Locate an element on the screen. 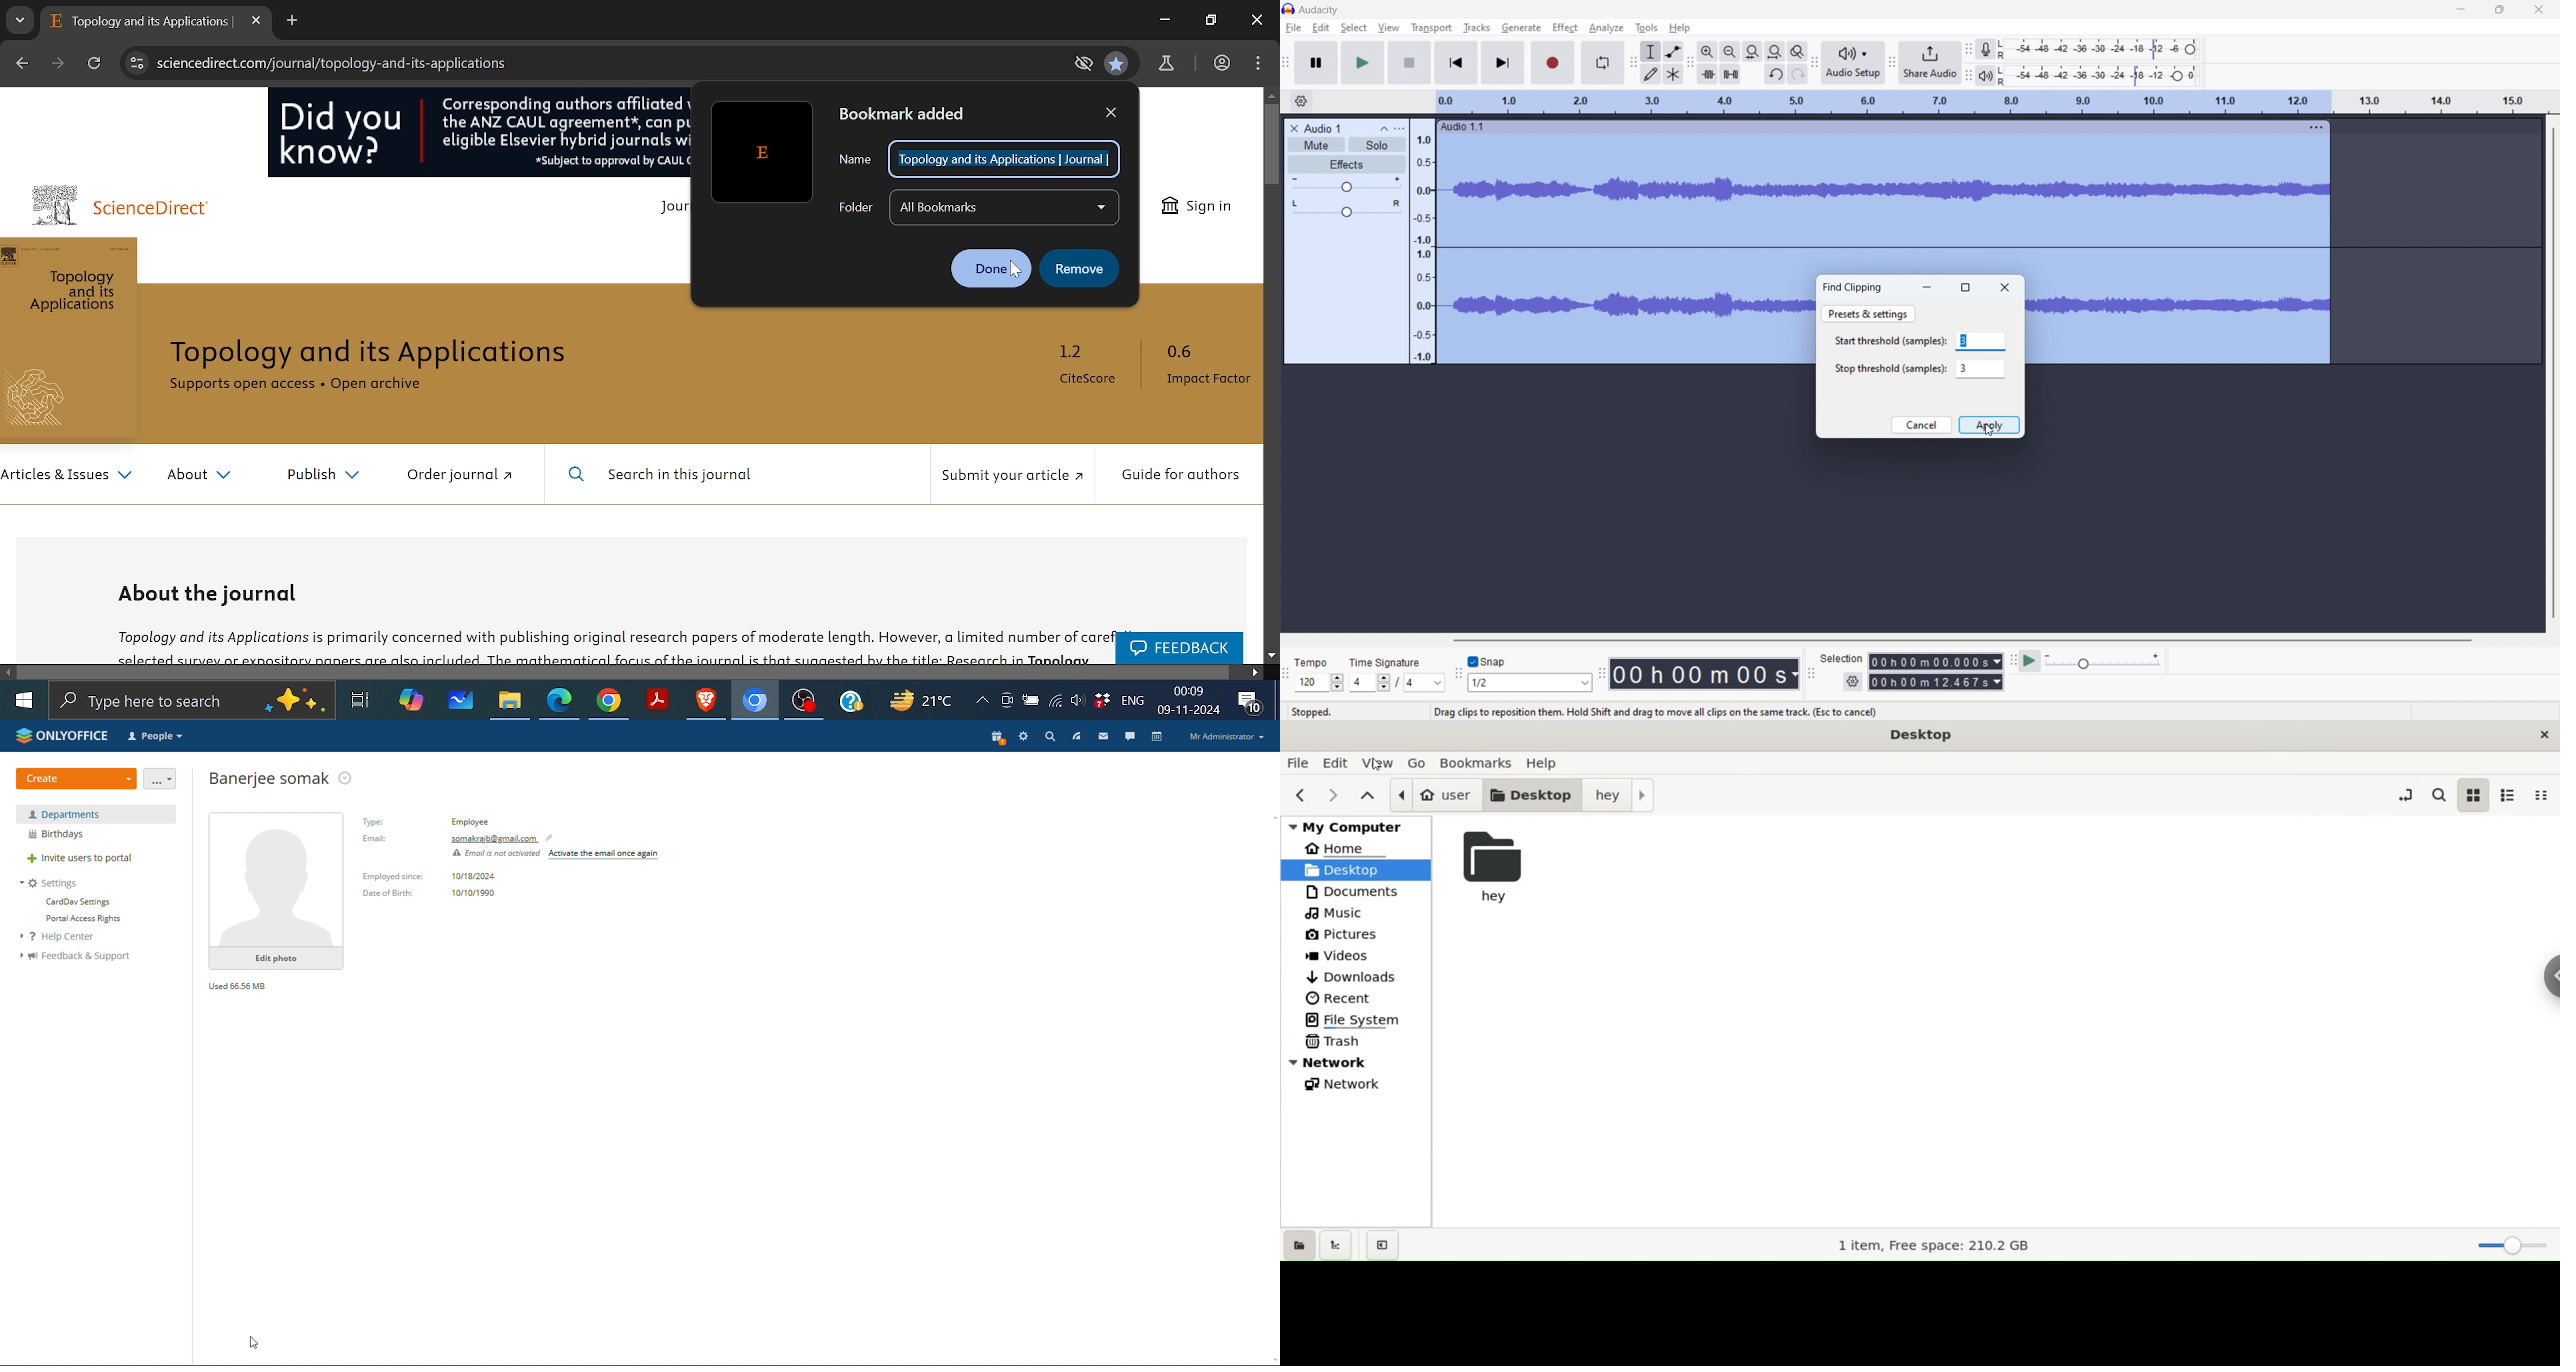  solo is located at coordinates (1377, 145).